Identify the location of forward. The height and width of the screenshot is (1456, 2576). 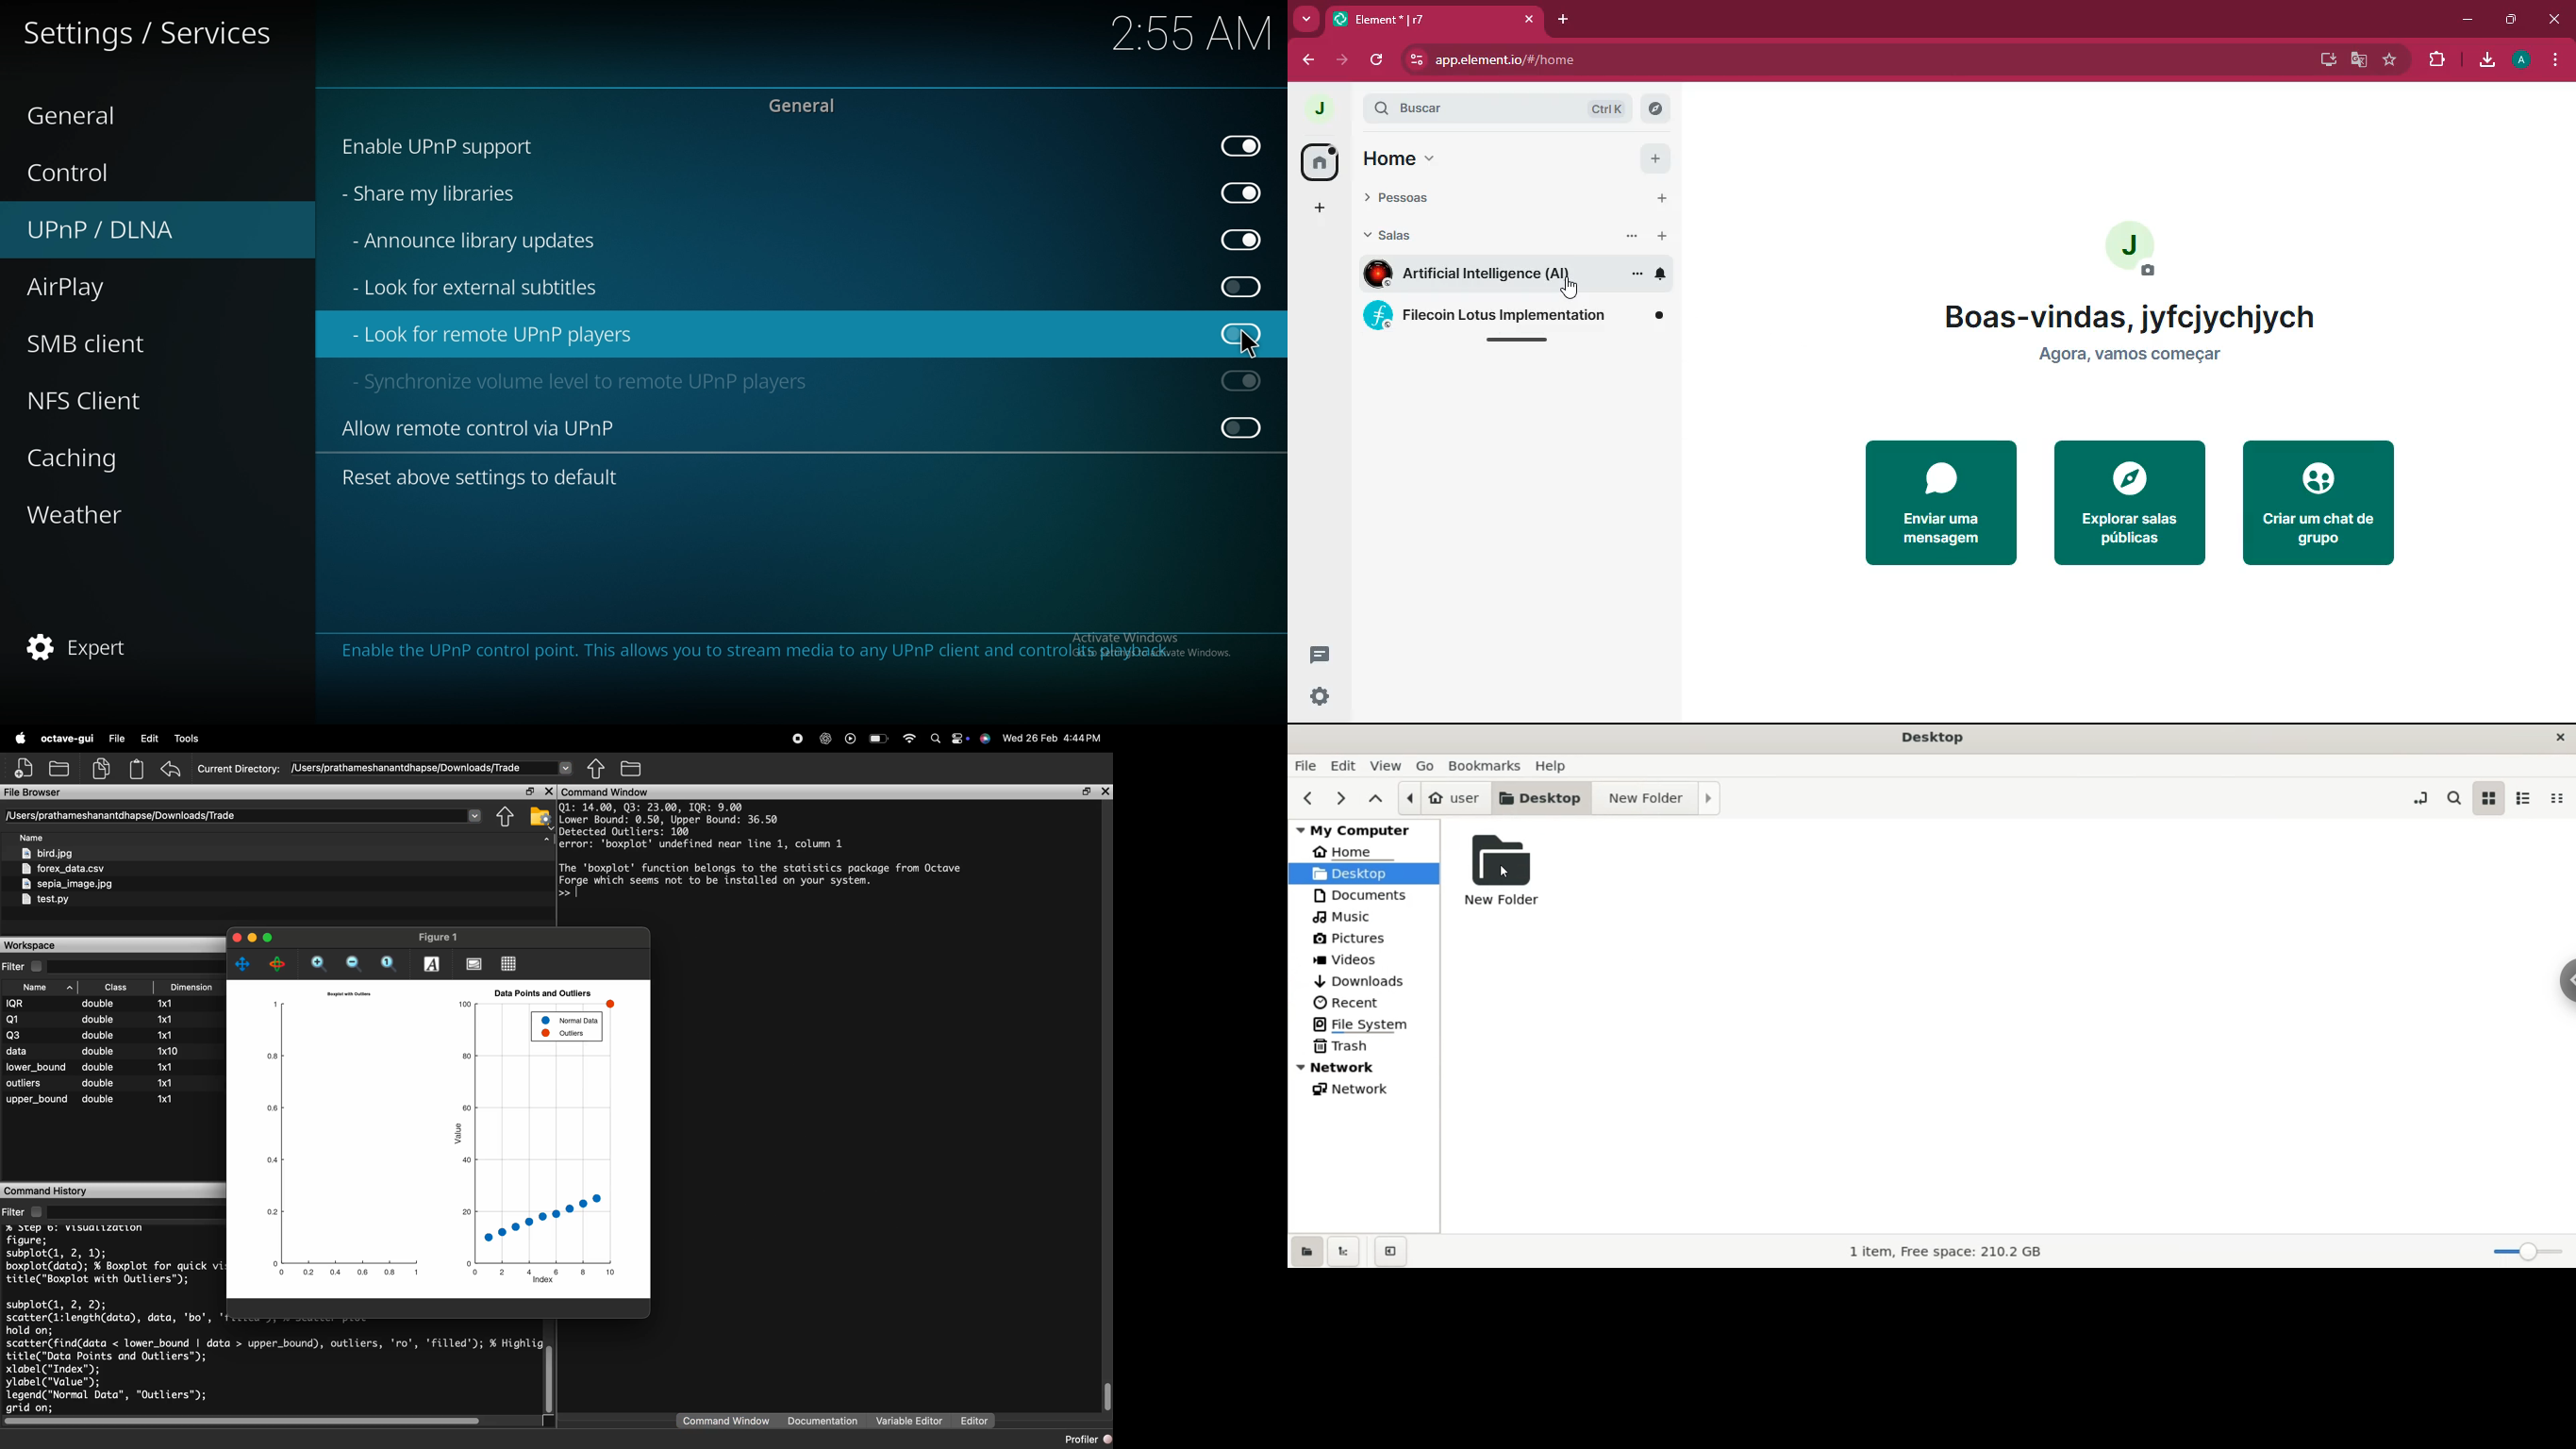
(1343, 61).